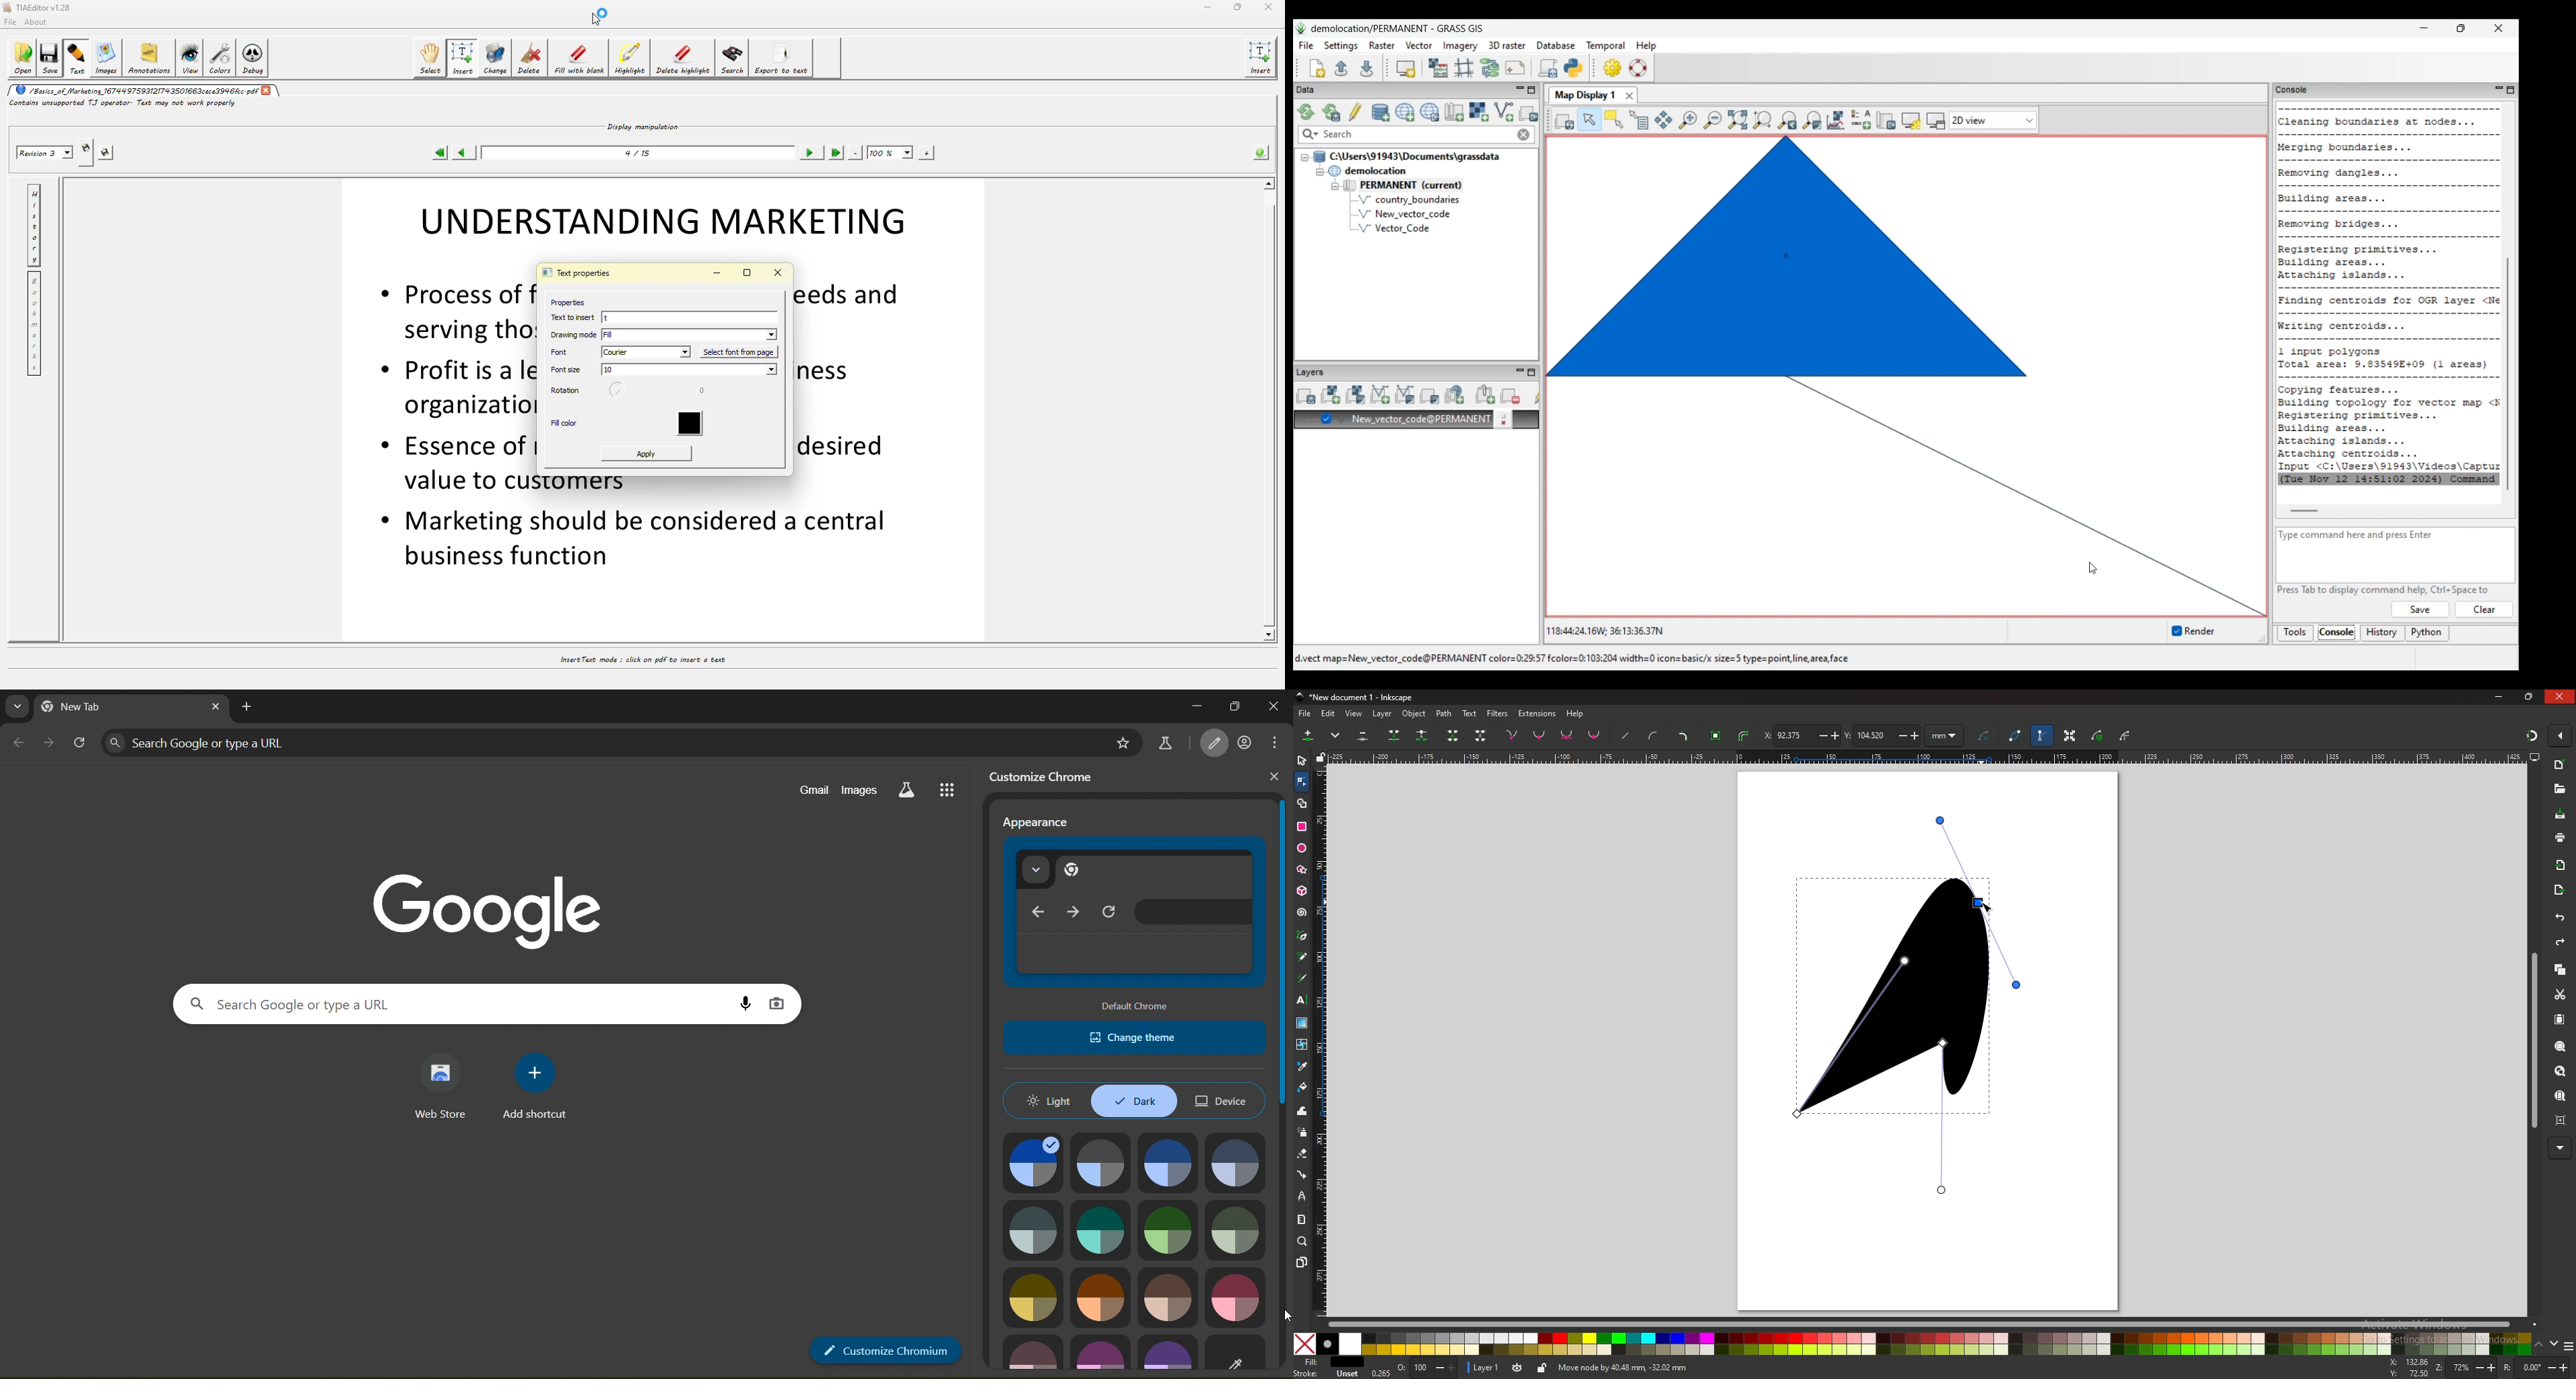 This screenshot has height=1400, width=2576. Describe the element at coordinates (1032, 1298) in the screenshot. I see `image` at that location.